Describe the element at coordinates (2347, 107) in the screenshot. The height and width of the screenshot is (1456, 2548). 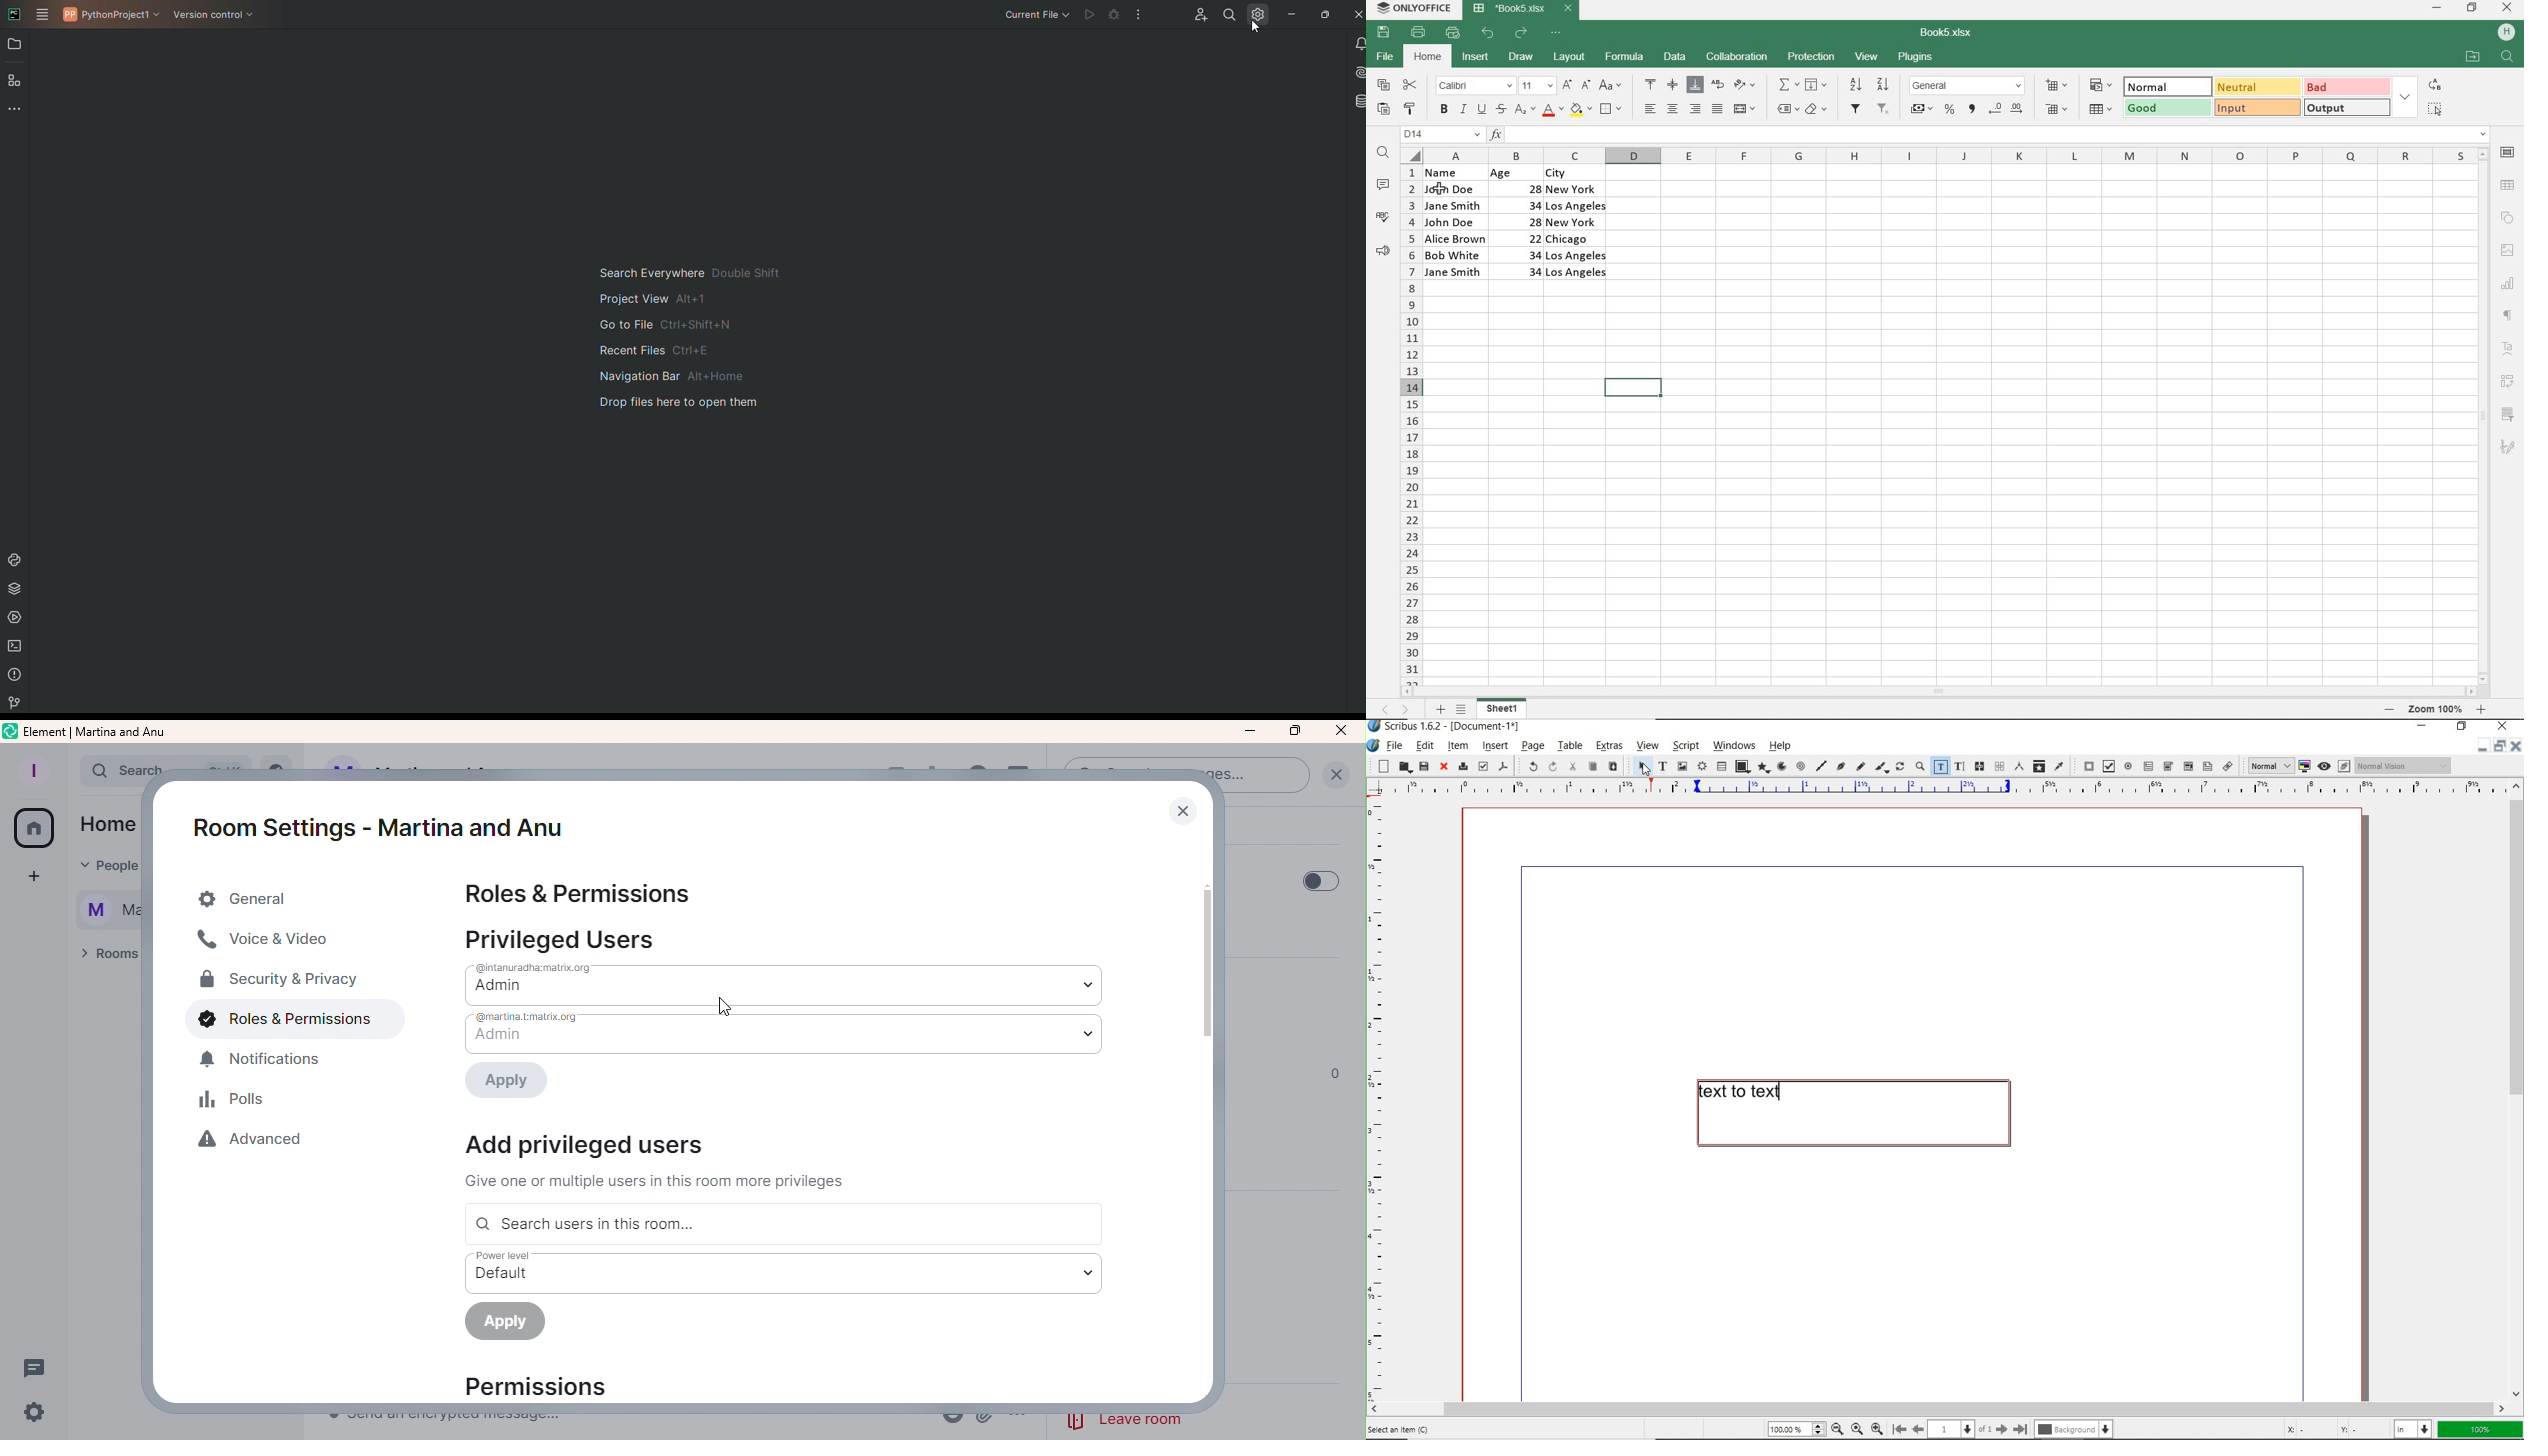
I see `OUTPUT` at that location.